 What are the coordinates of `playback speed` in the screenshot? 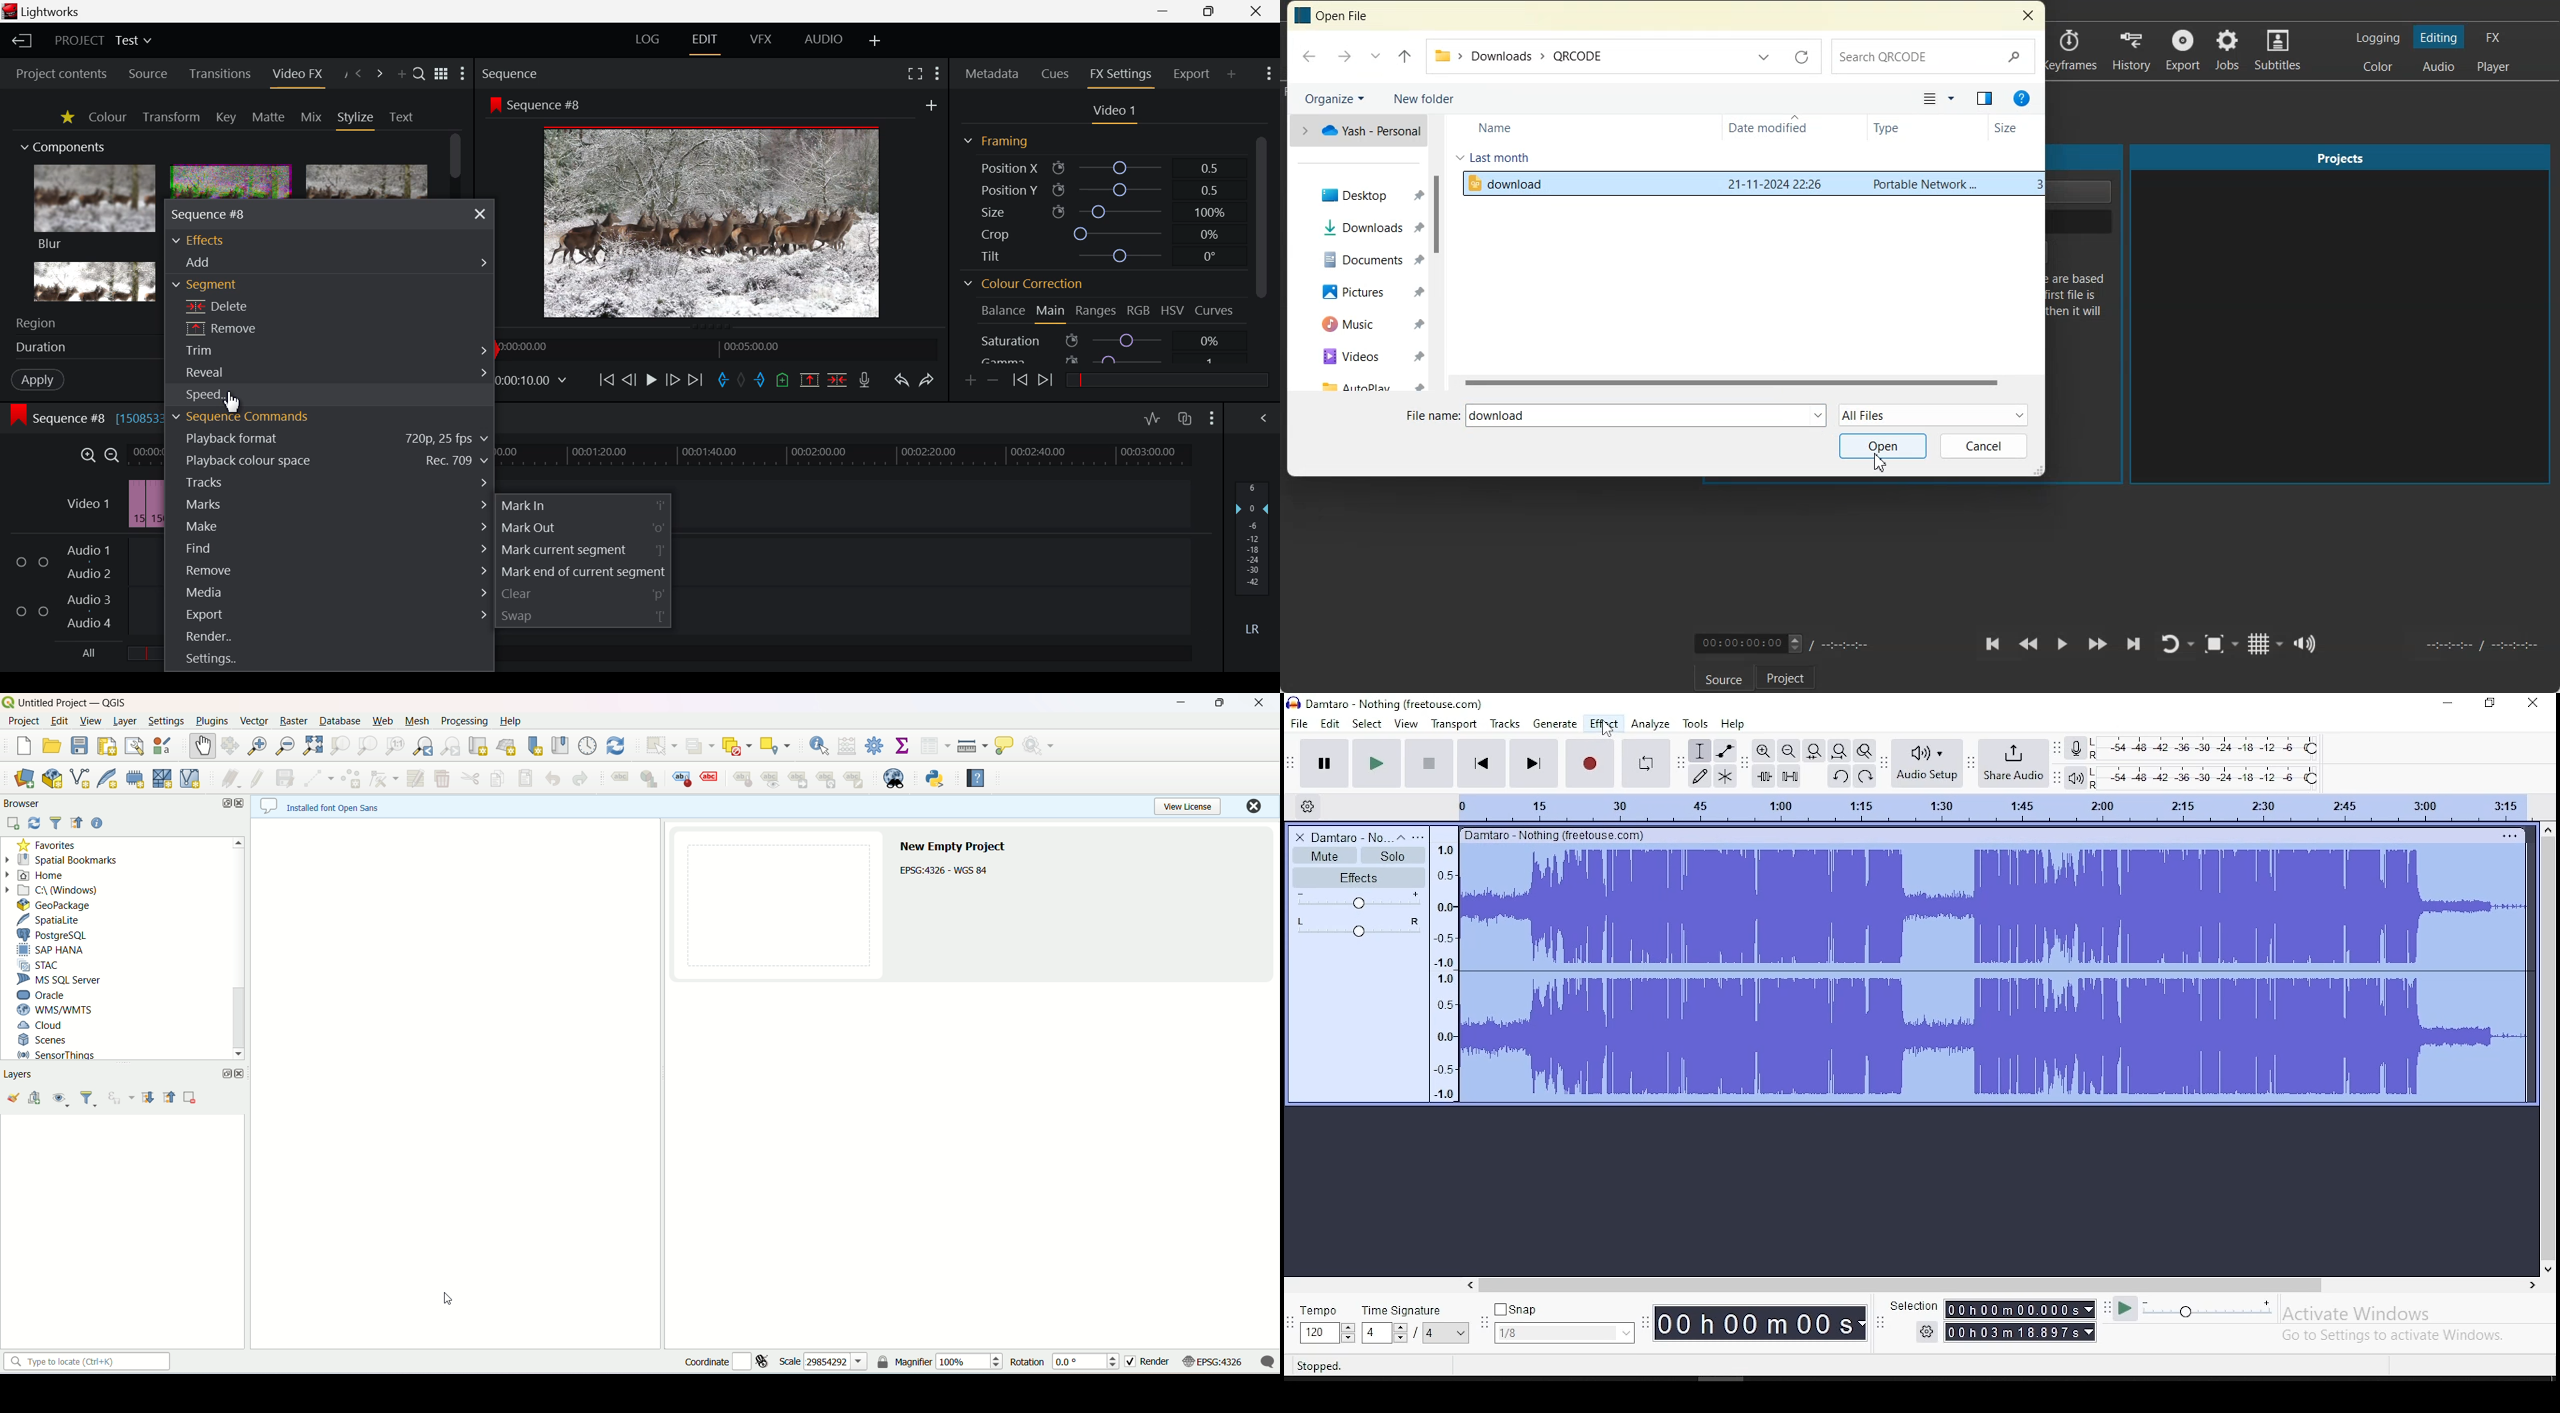 It's located at (2208, 1310).